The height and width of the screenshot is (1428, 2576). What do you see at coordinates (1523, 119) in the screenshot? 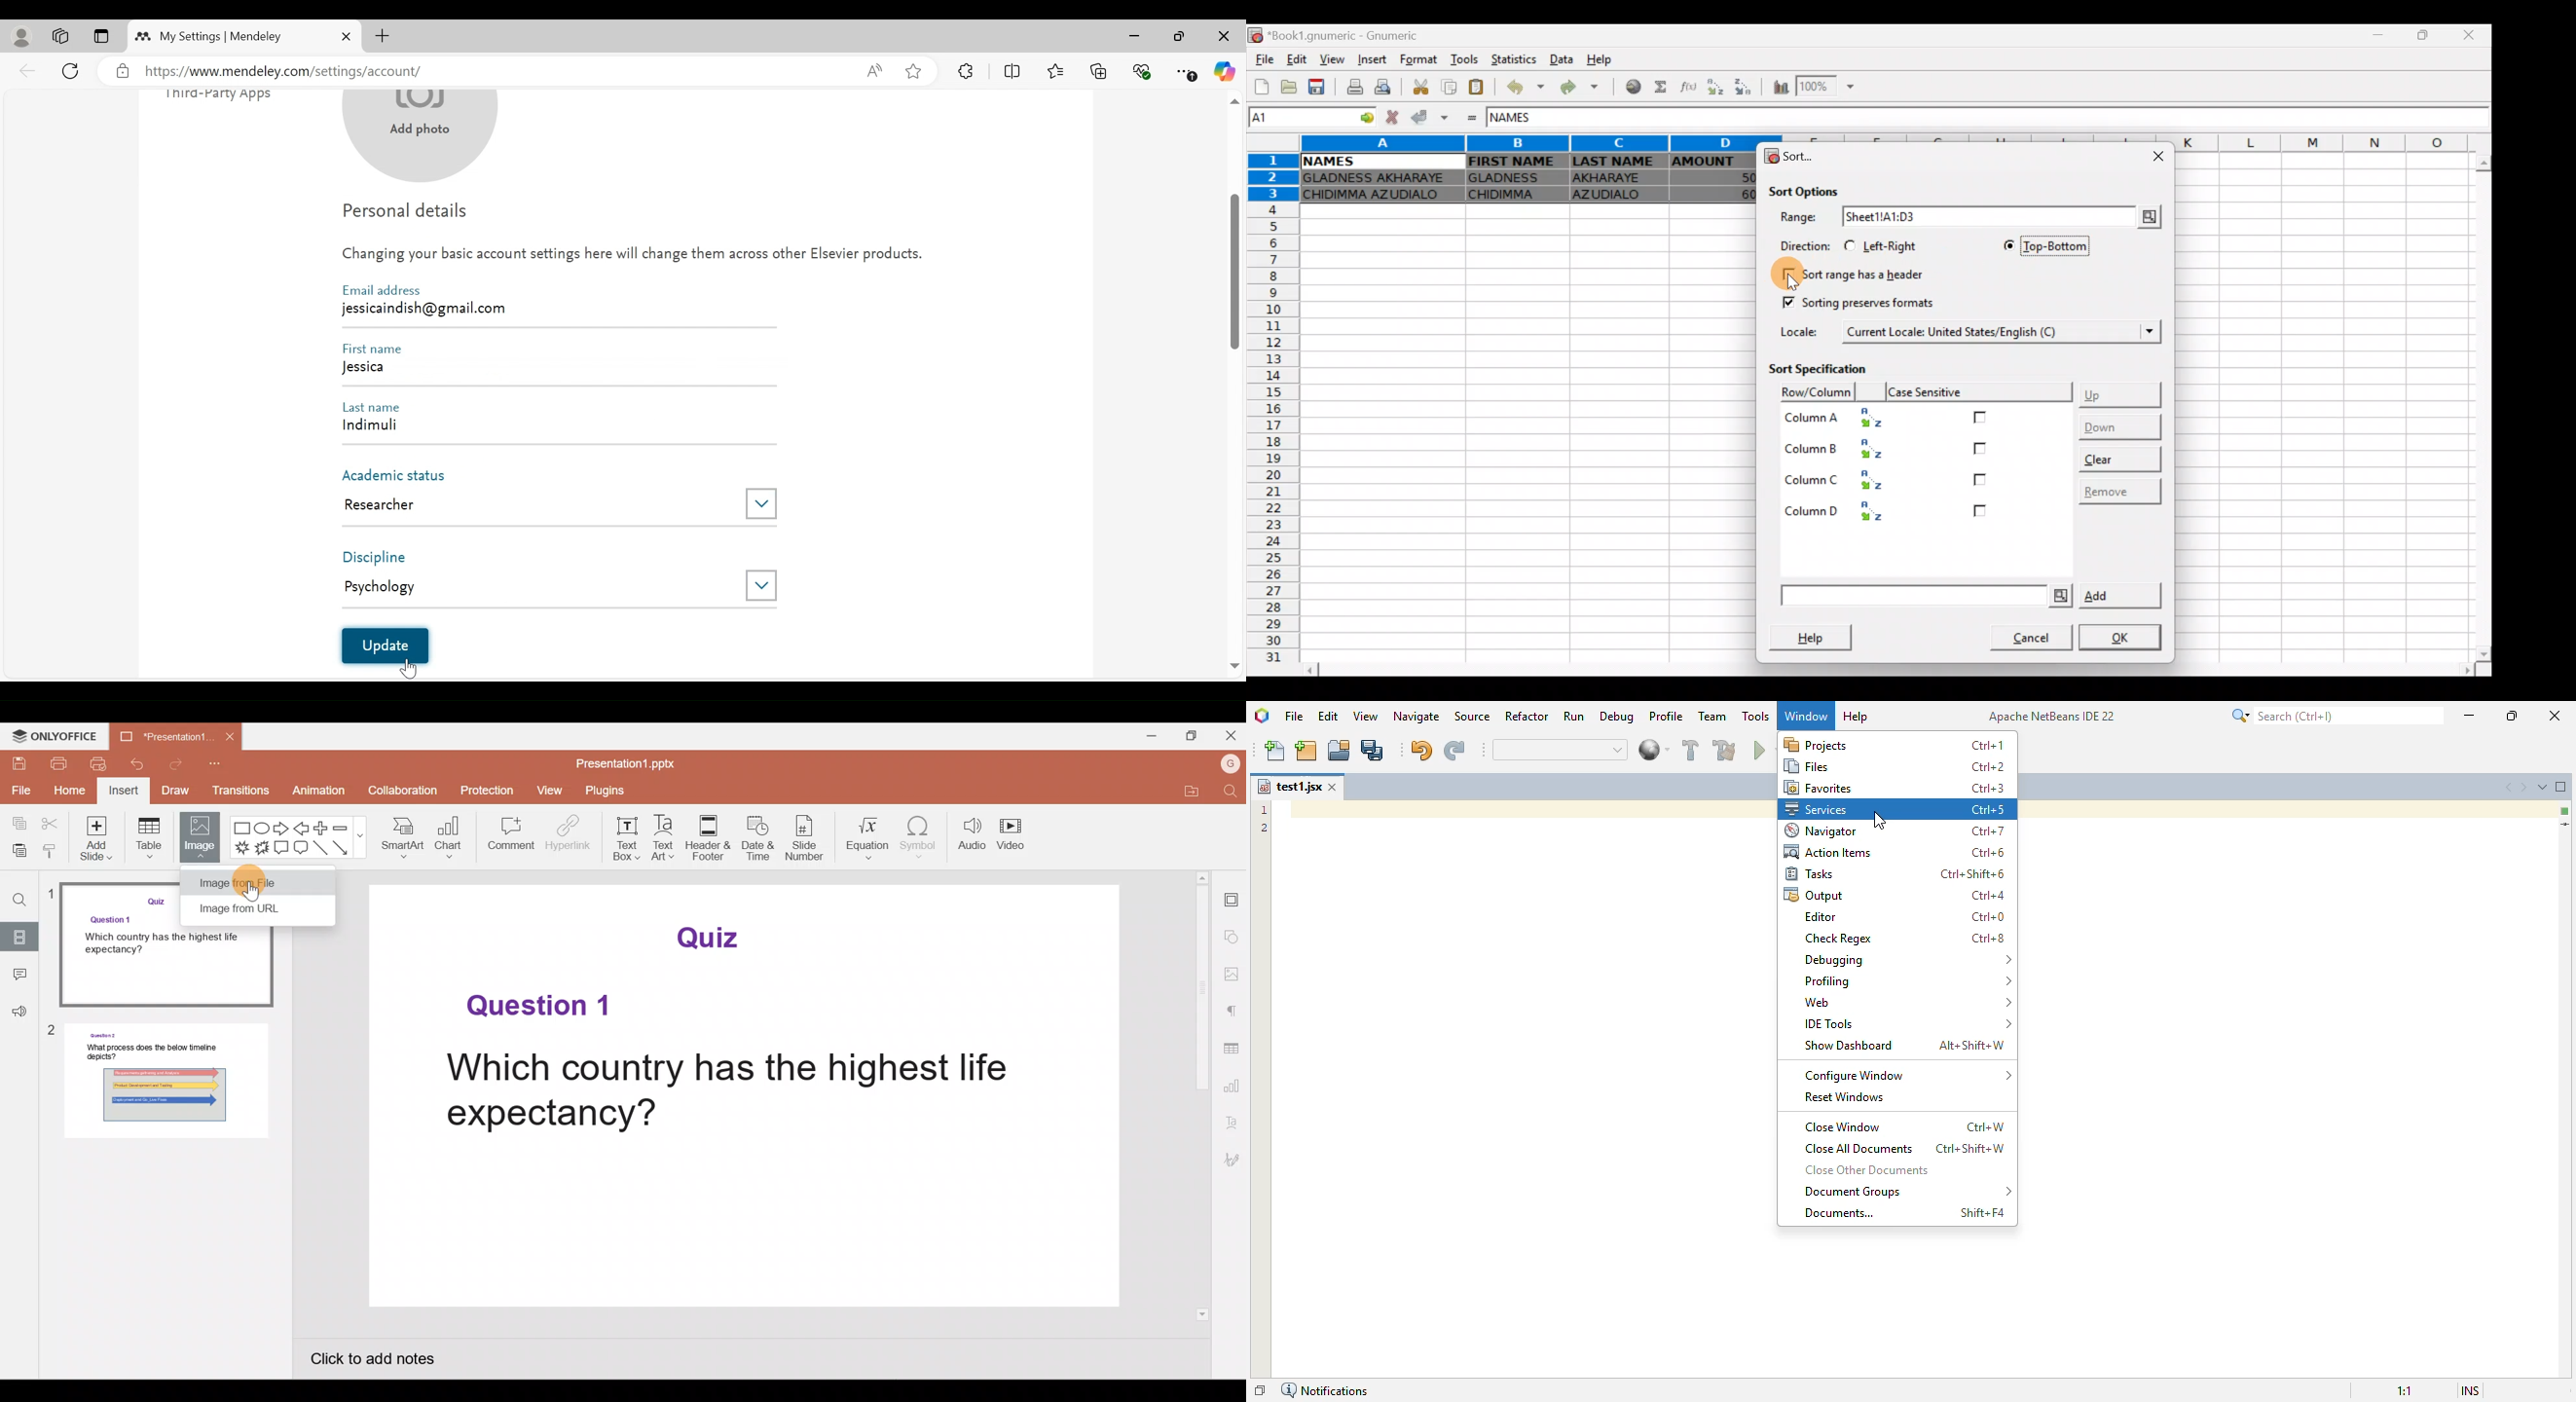
I see `NAMES` at bounding box center [1523, 119].